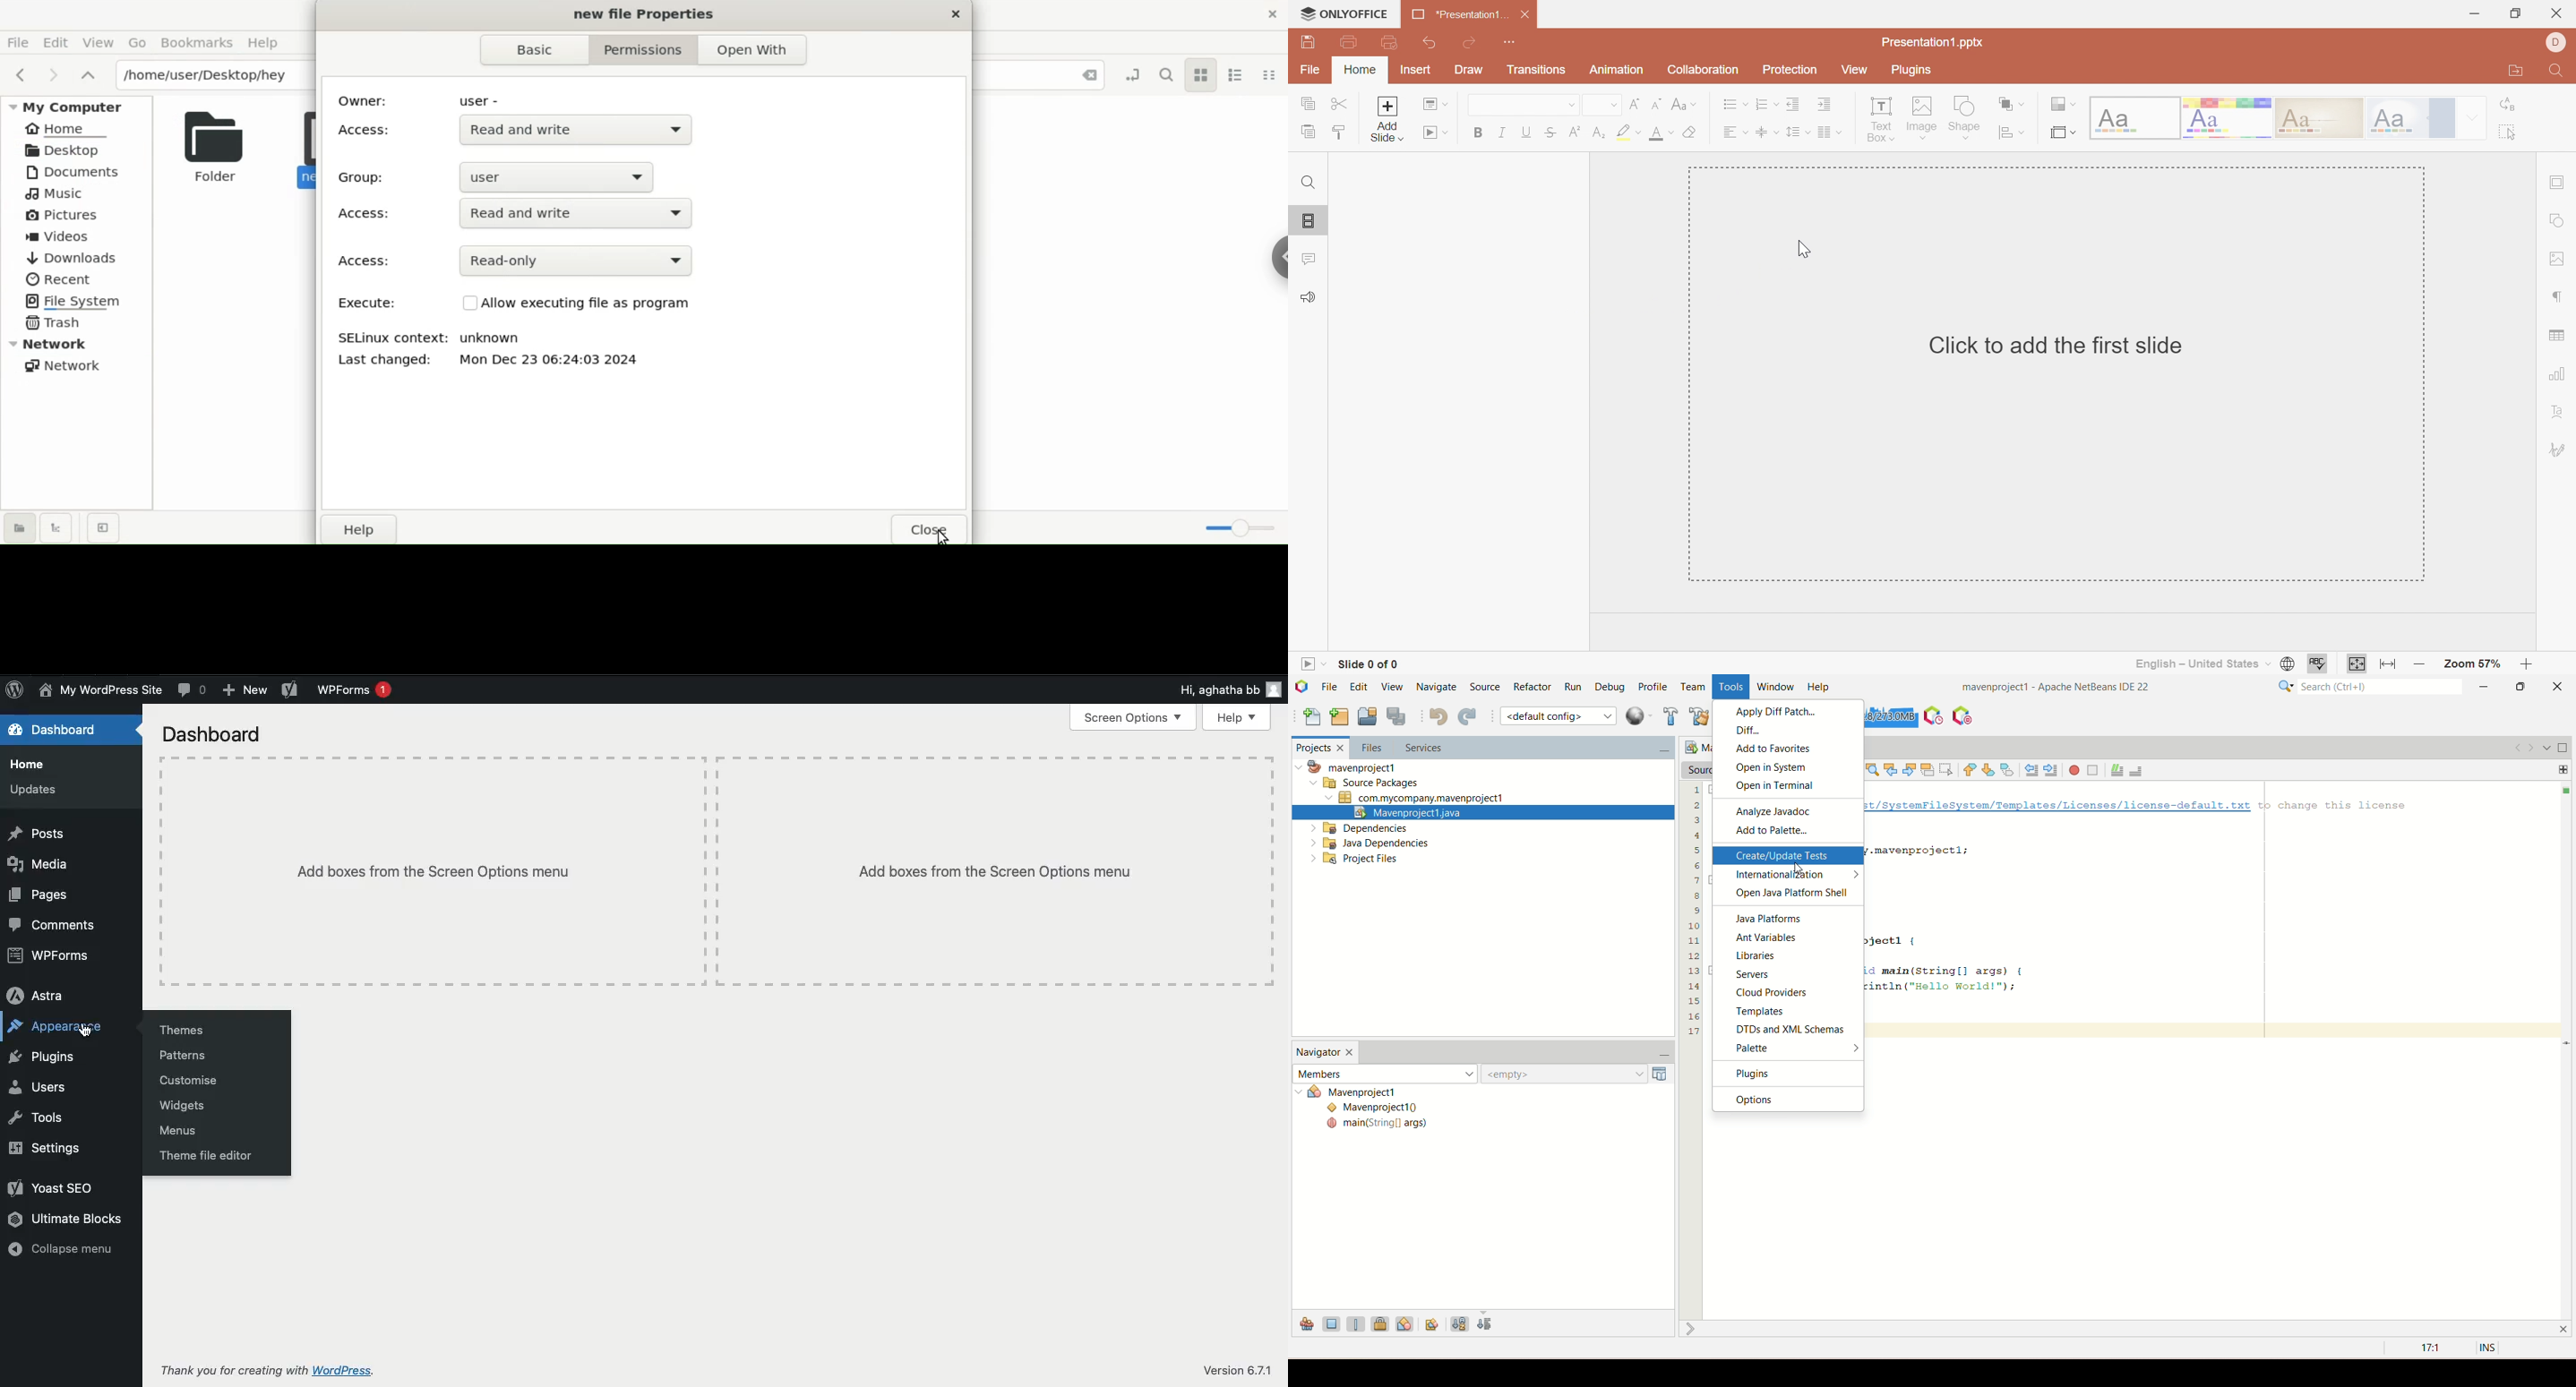 Image resolution: width=2576 pixels, height=1400 pixels. I want to click on Drop Down, so click(2076, 132).